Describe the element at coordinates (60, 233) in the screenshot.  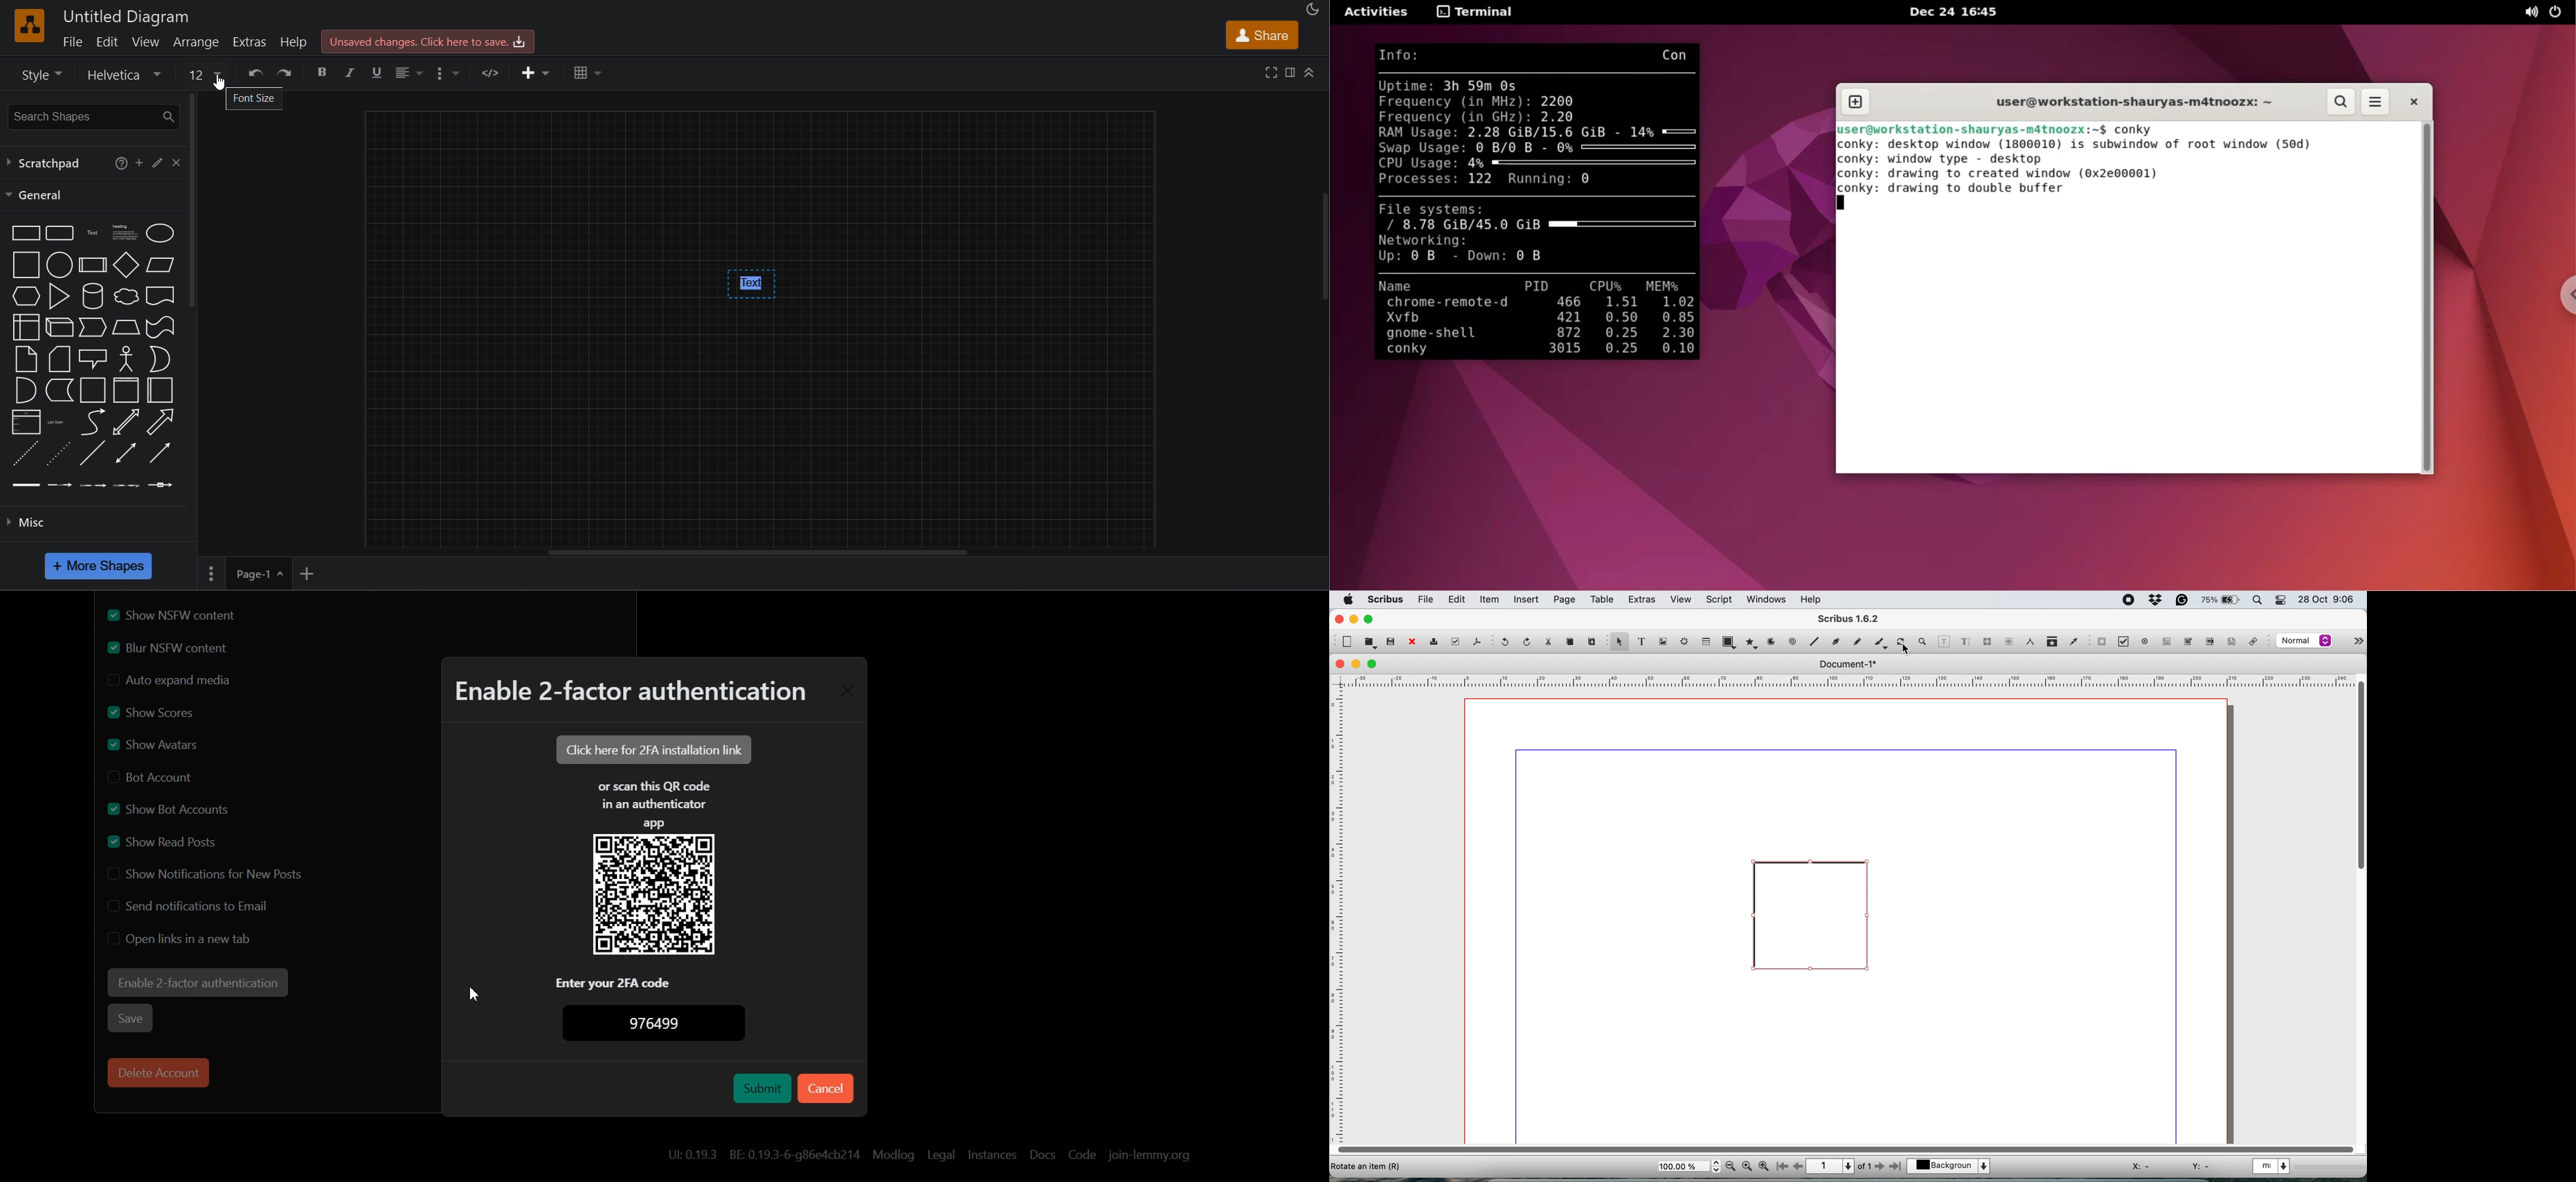
I see `Rounded rectangle` at that location.